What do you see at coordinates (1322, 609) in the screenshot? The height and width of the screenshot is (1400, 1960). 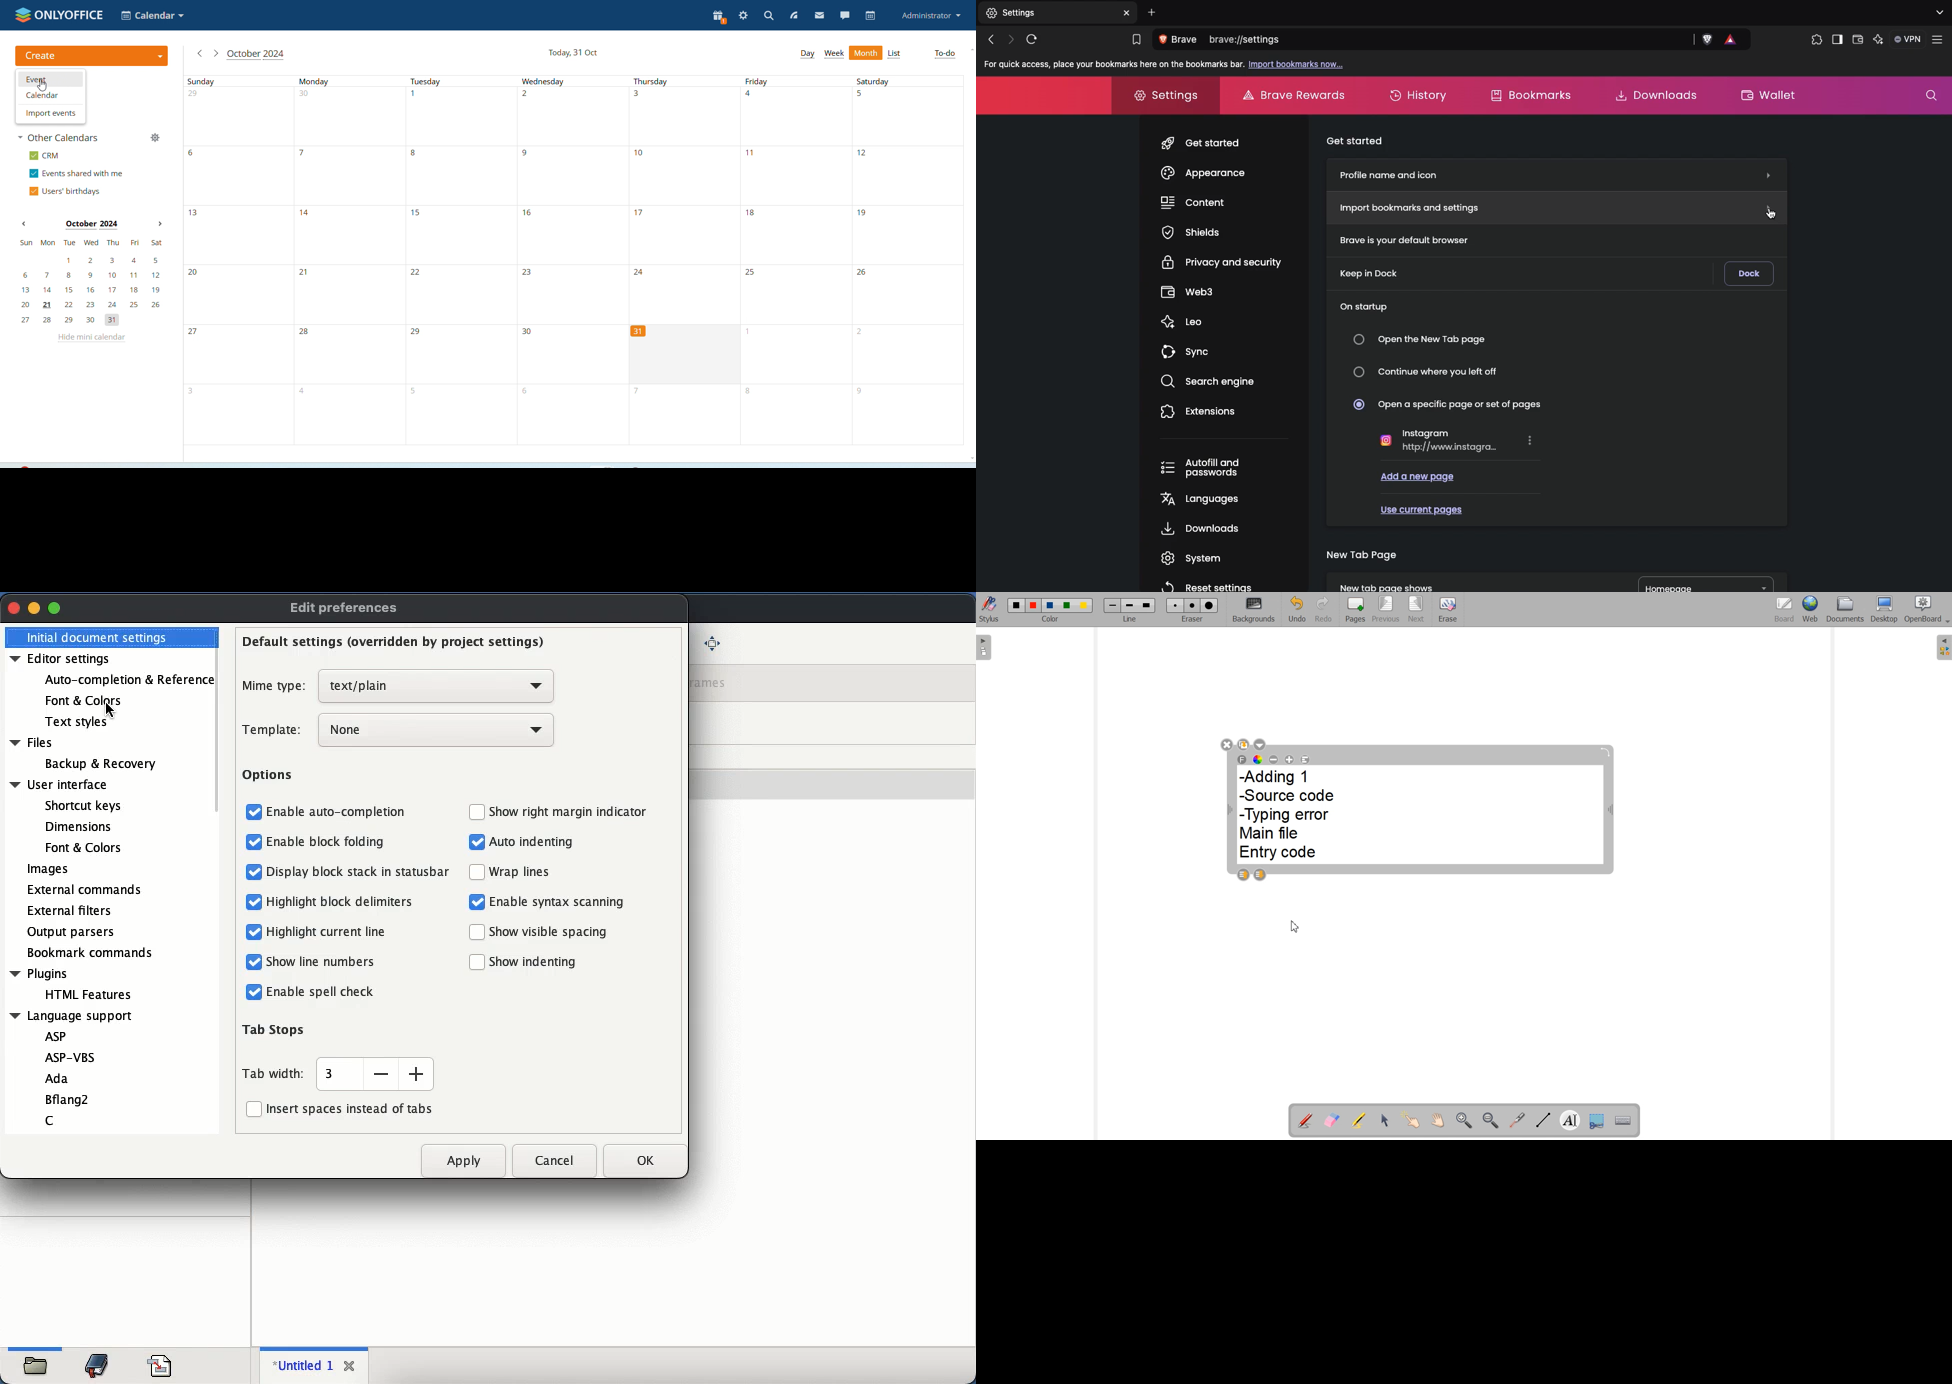 I see `Redo` at bounding box center [1322, 609].